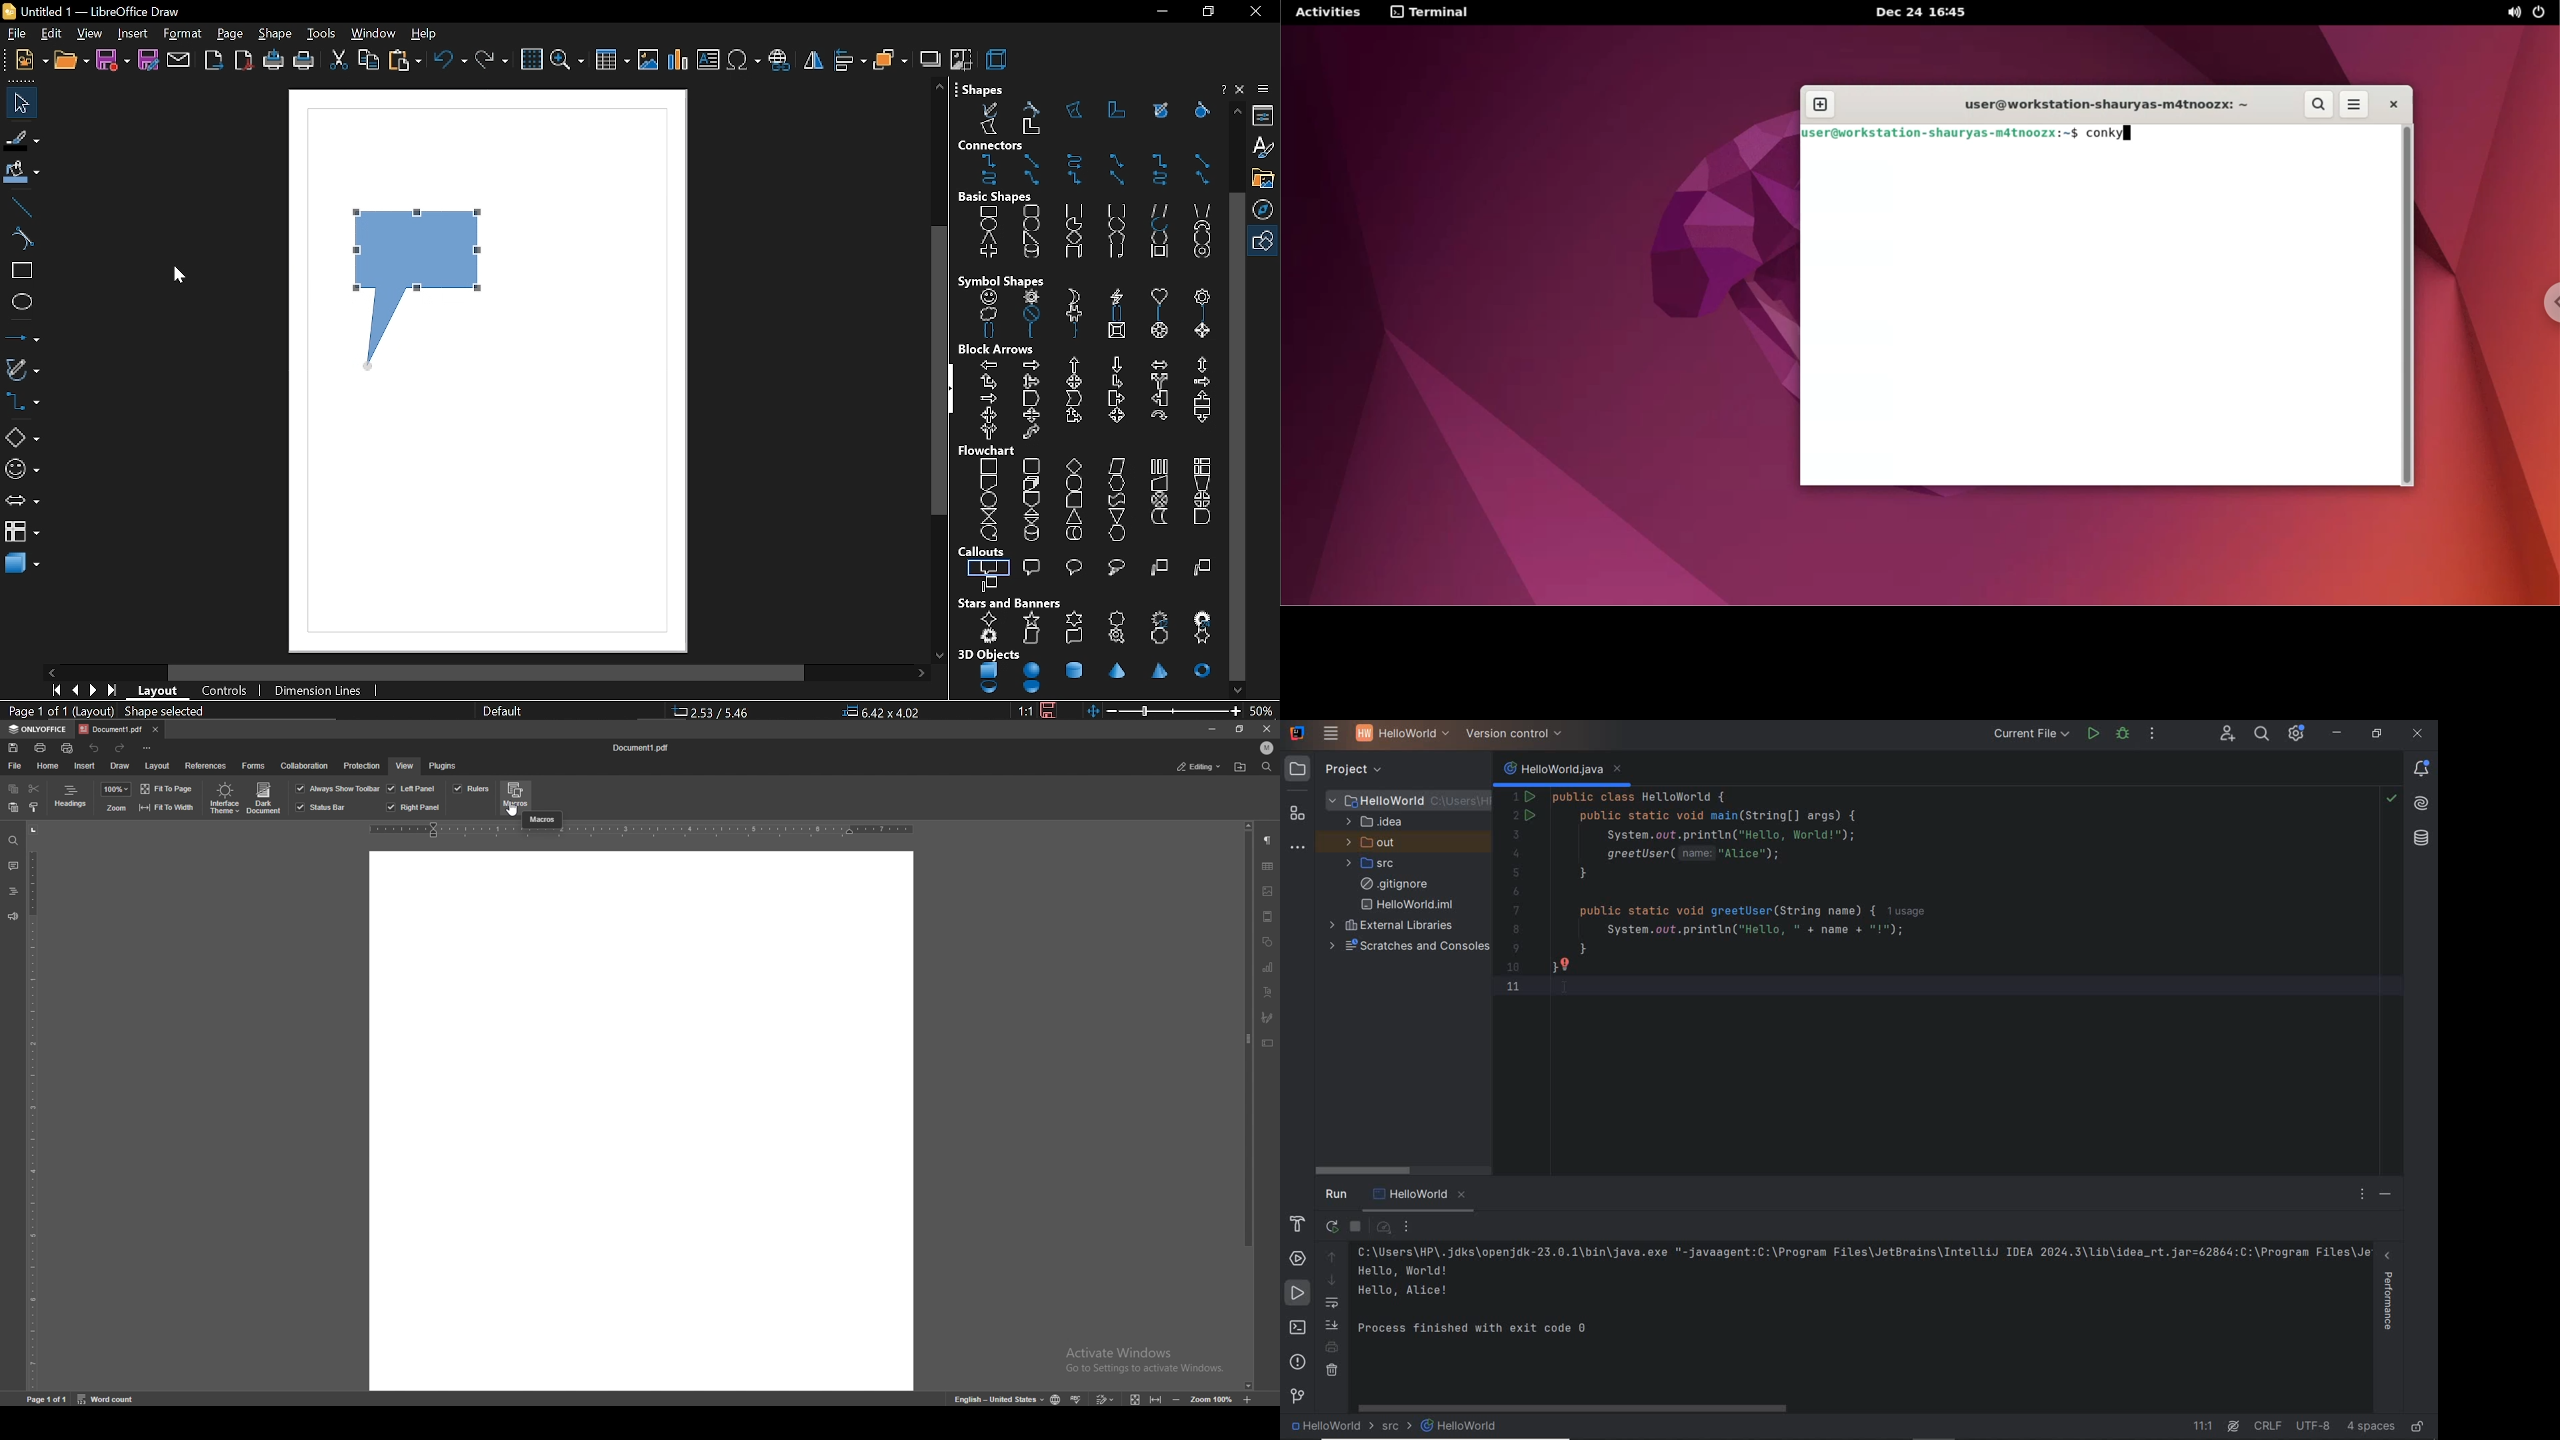  I want to click on puzzle, so click(1072, 314).